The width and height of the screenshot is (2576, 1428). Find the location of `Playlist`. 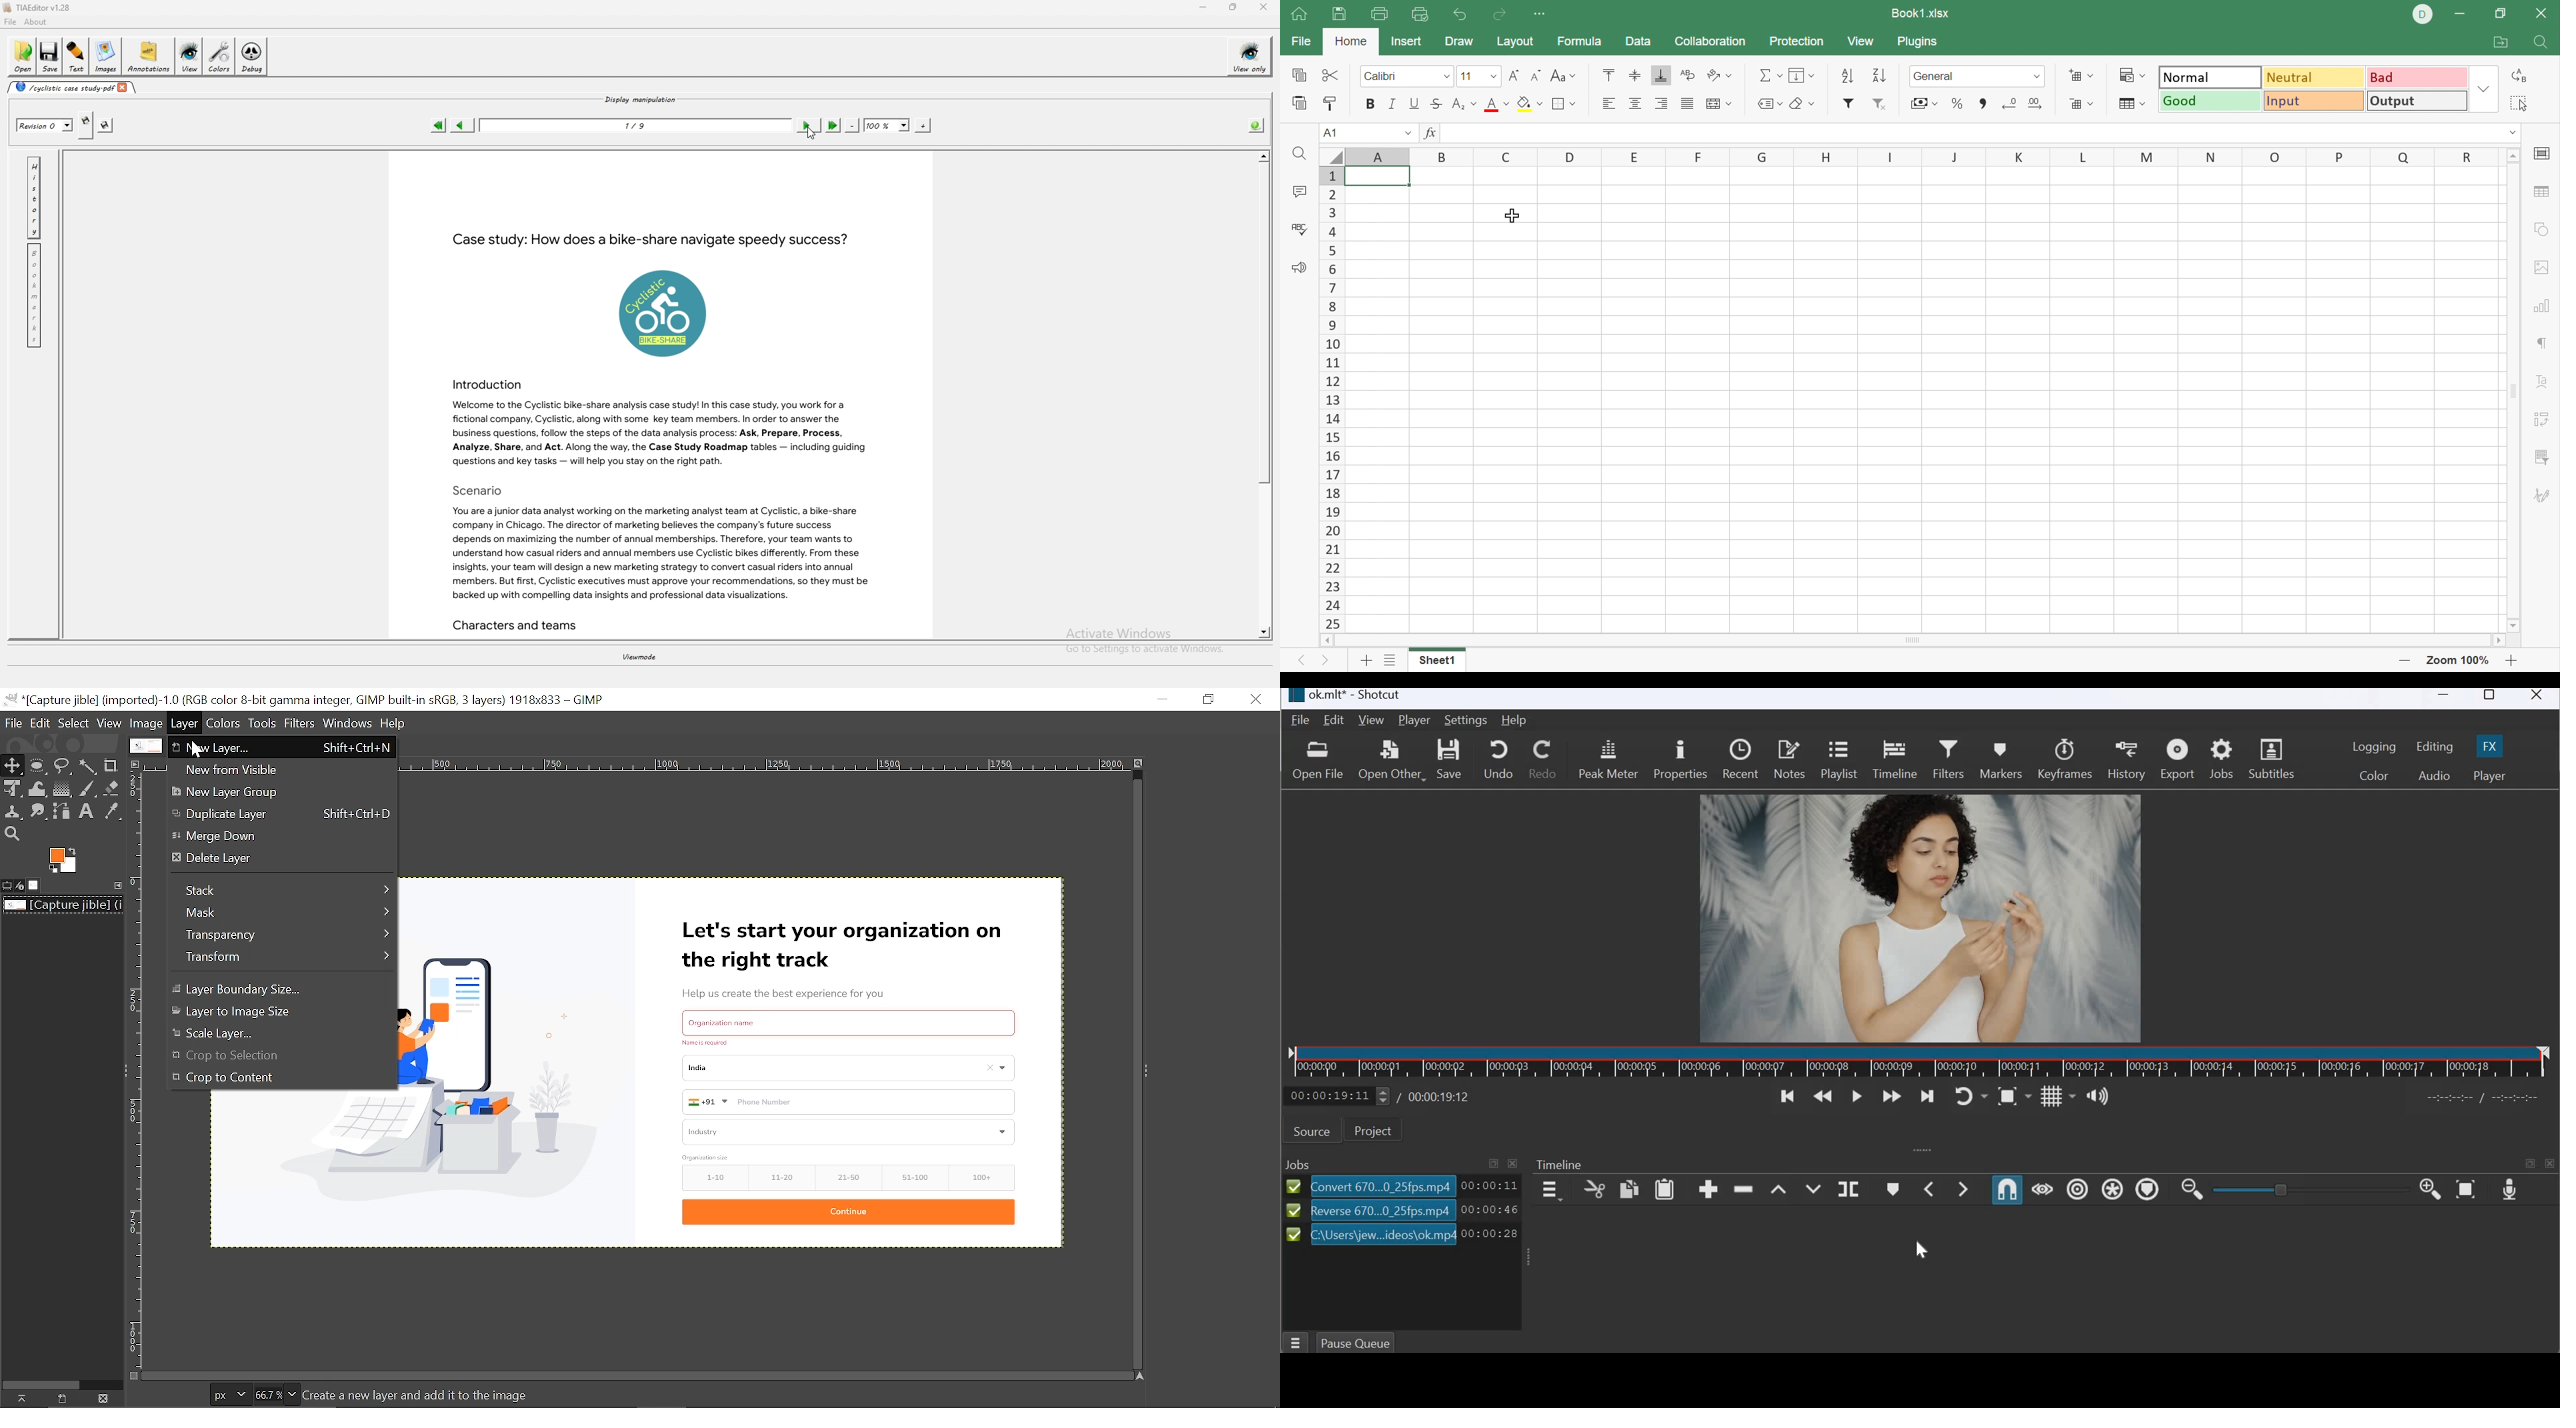

Playlist is located at coordinates (1841, 761).